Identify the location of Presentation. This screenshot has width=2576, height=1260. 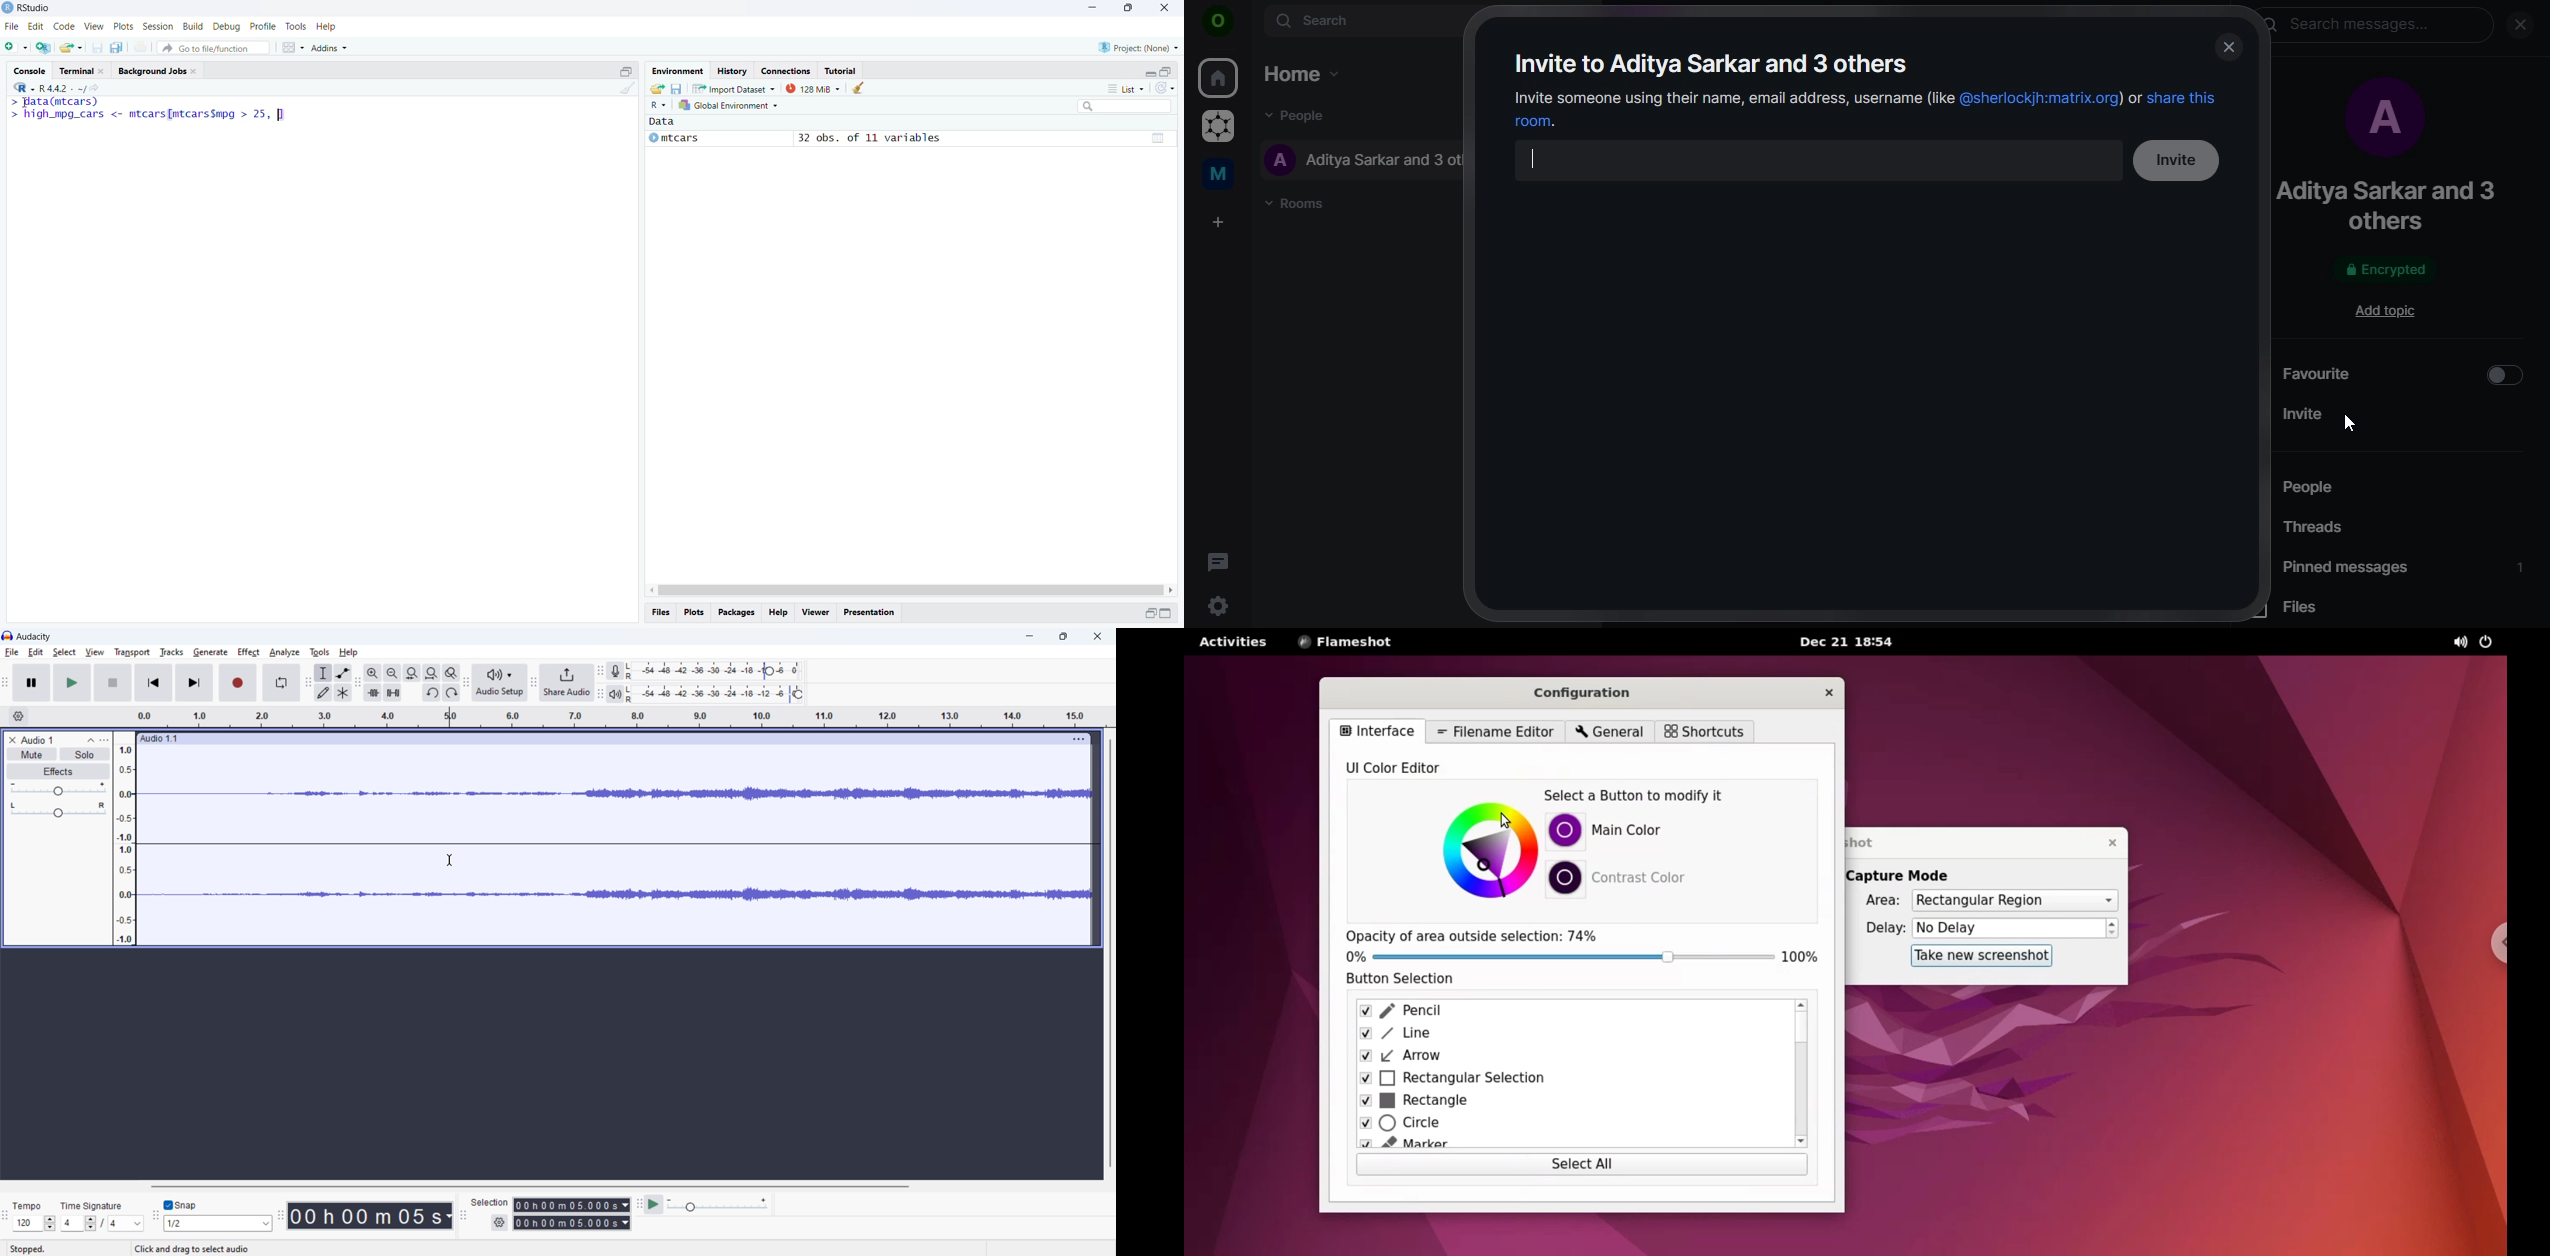
(869, 613).